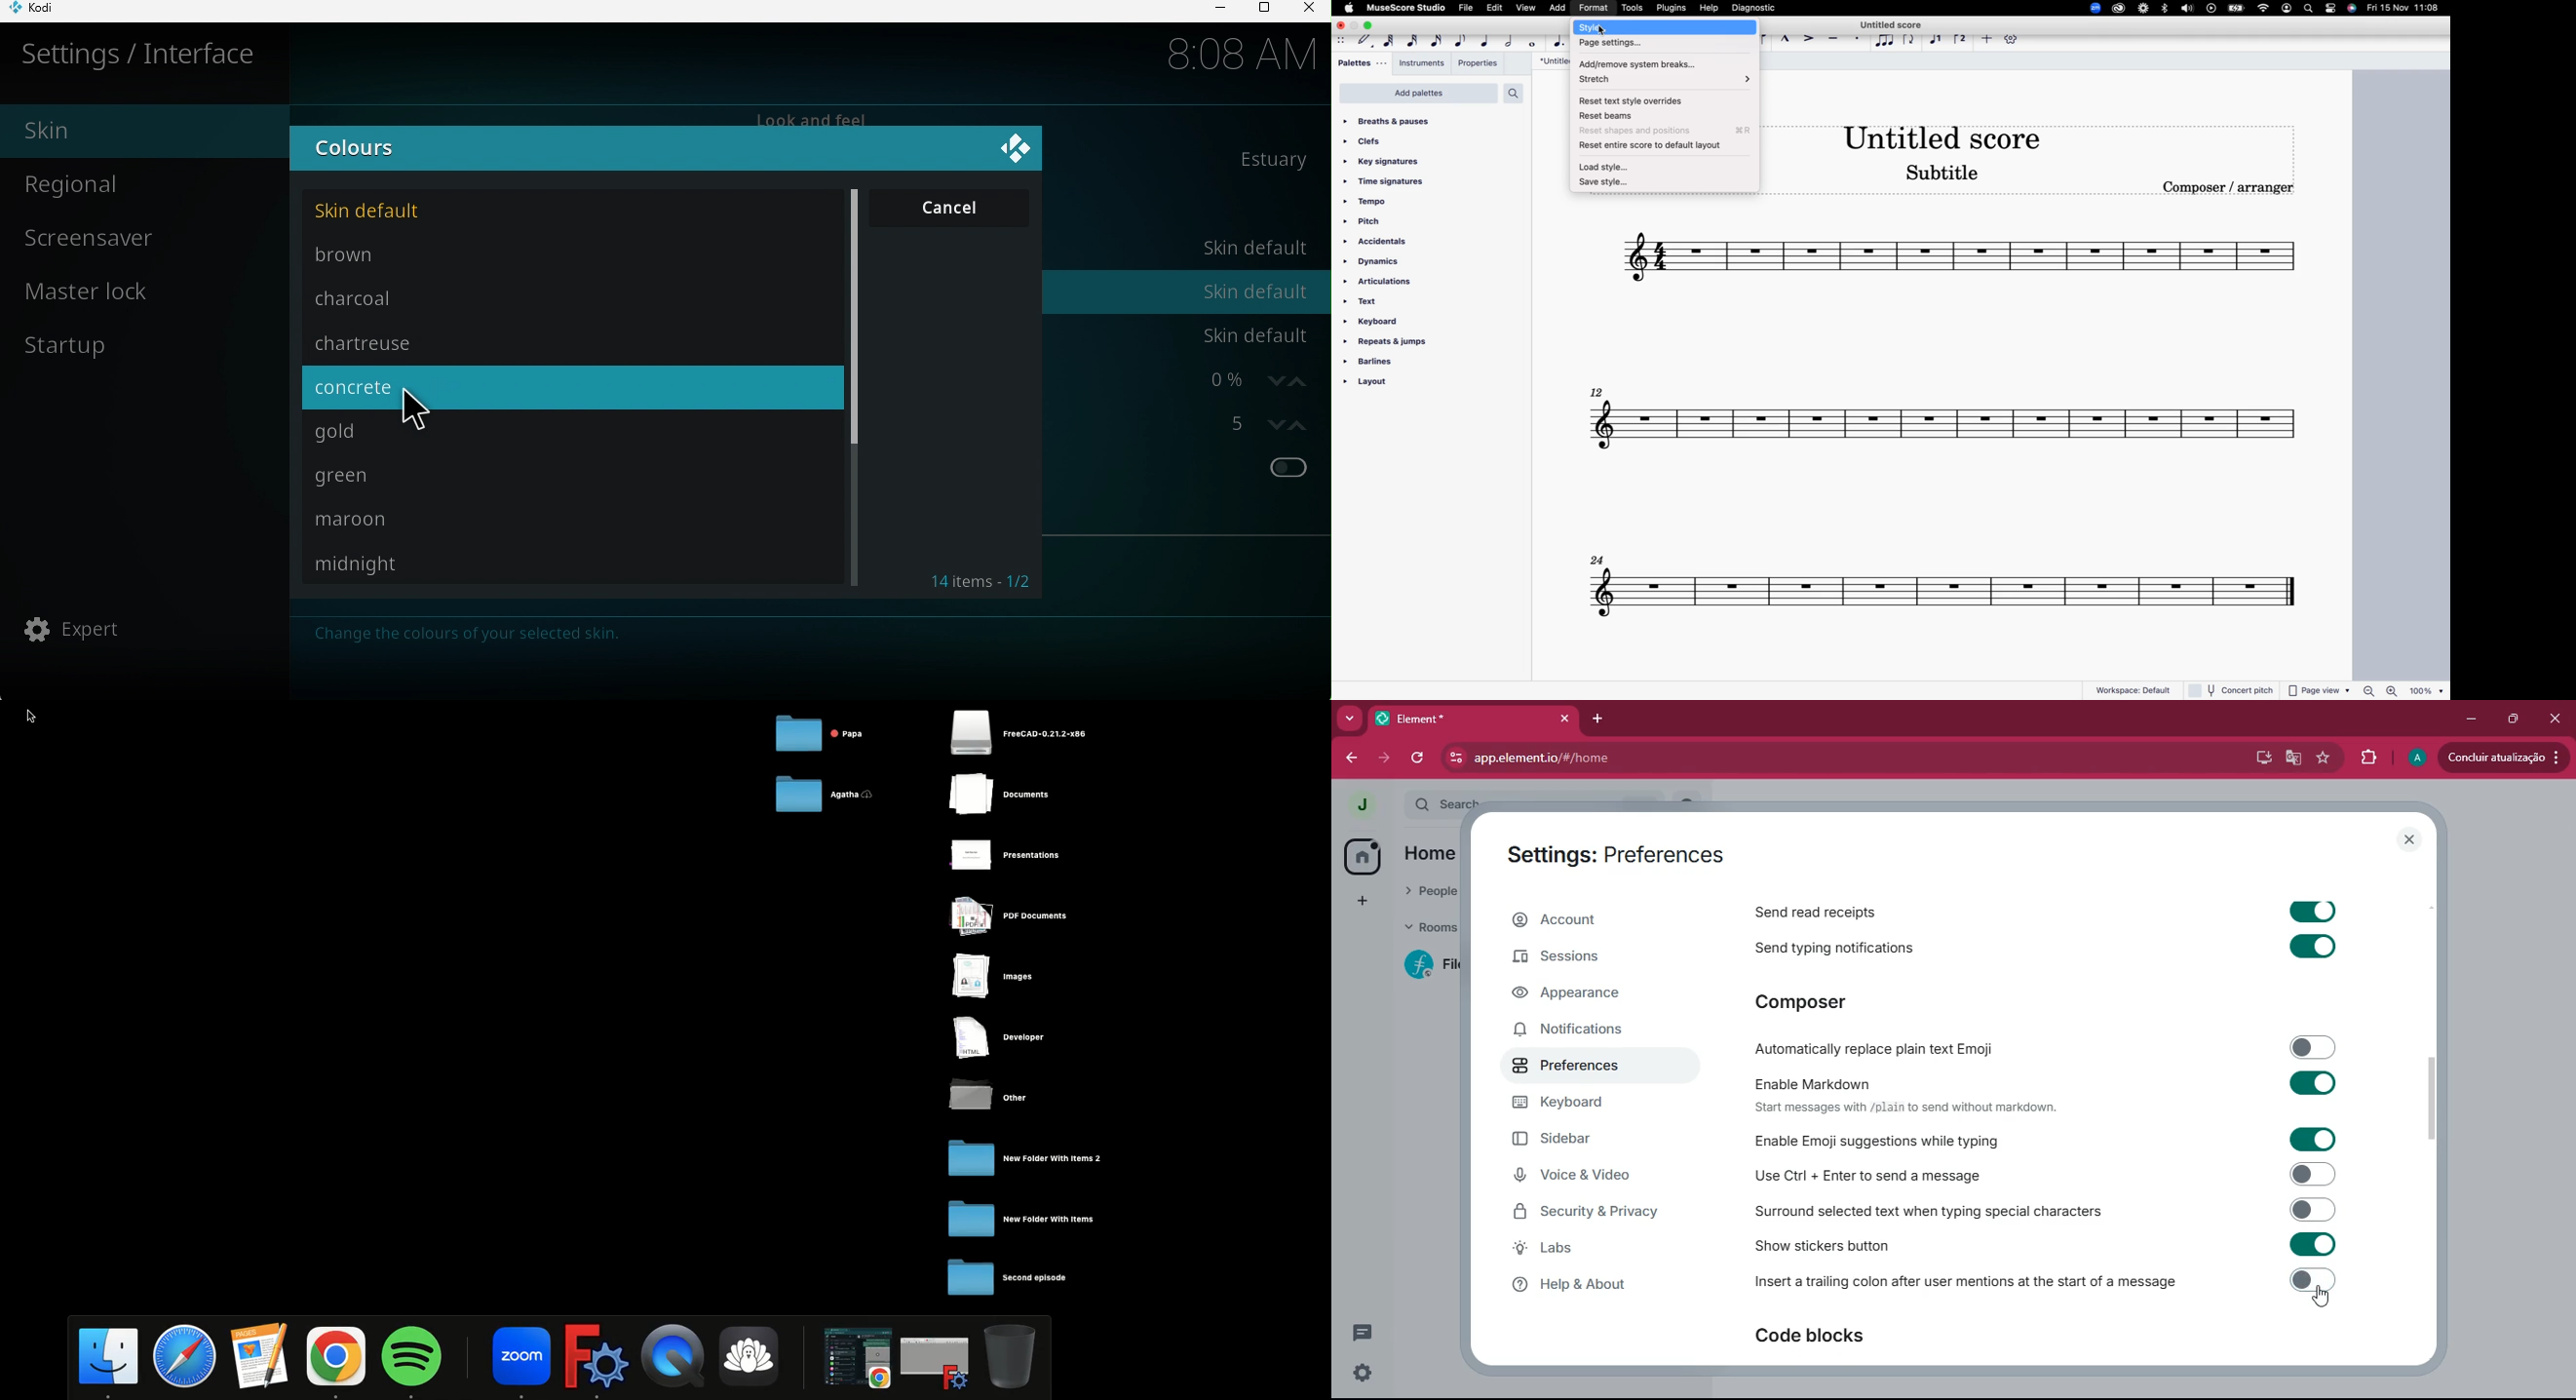 The image size is (2576, 1400). I want to click on profile picture, so click(1361, 806).